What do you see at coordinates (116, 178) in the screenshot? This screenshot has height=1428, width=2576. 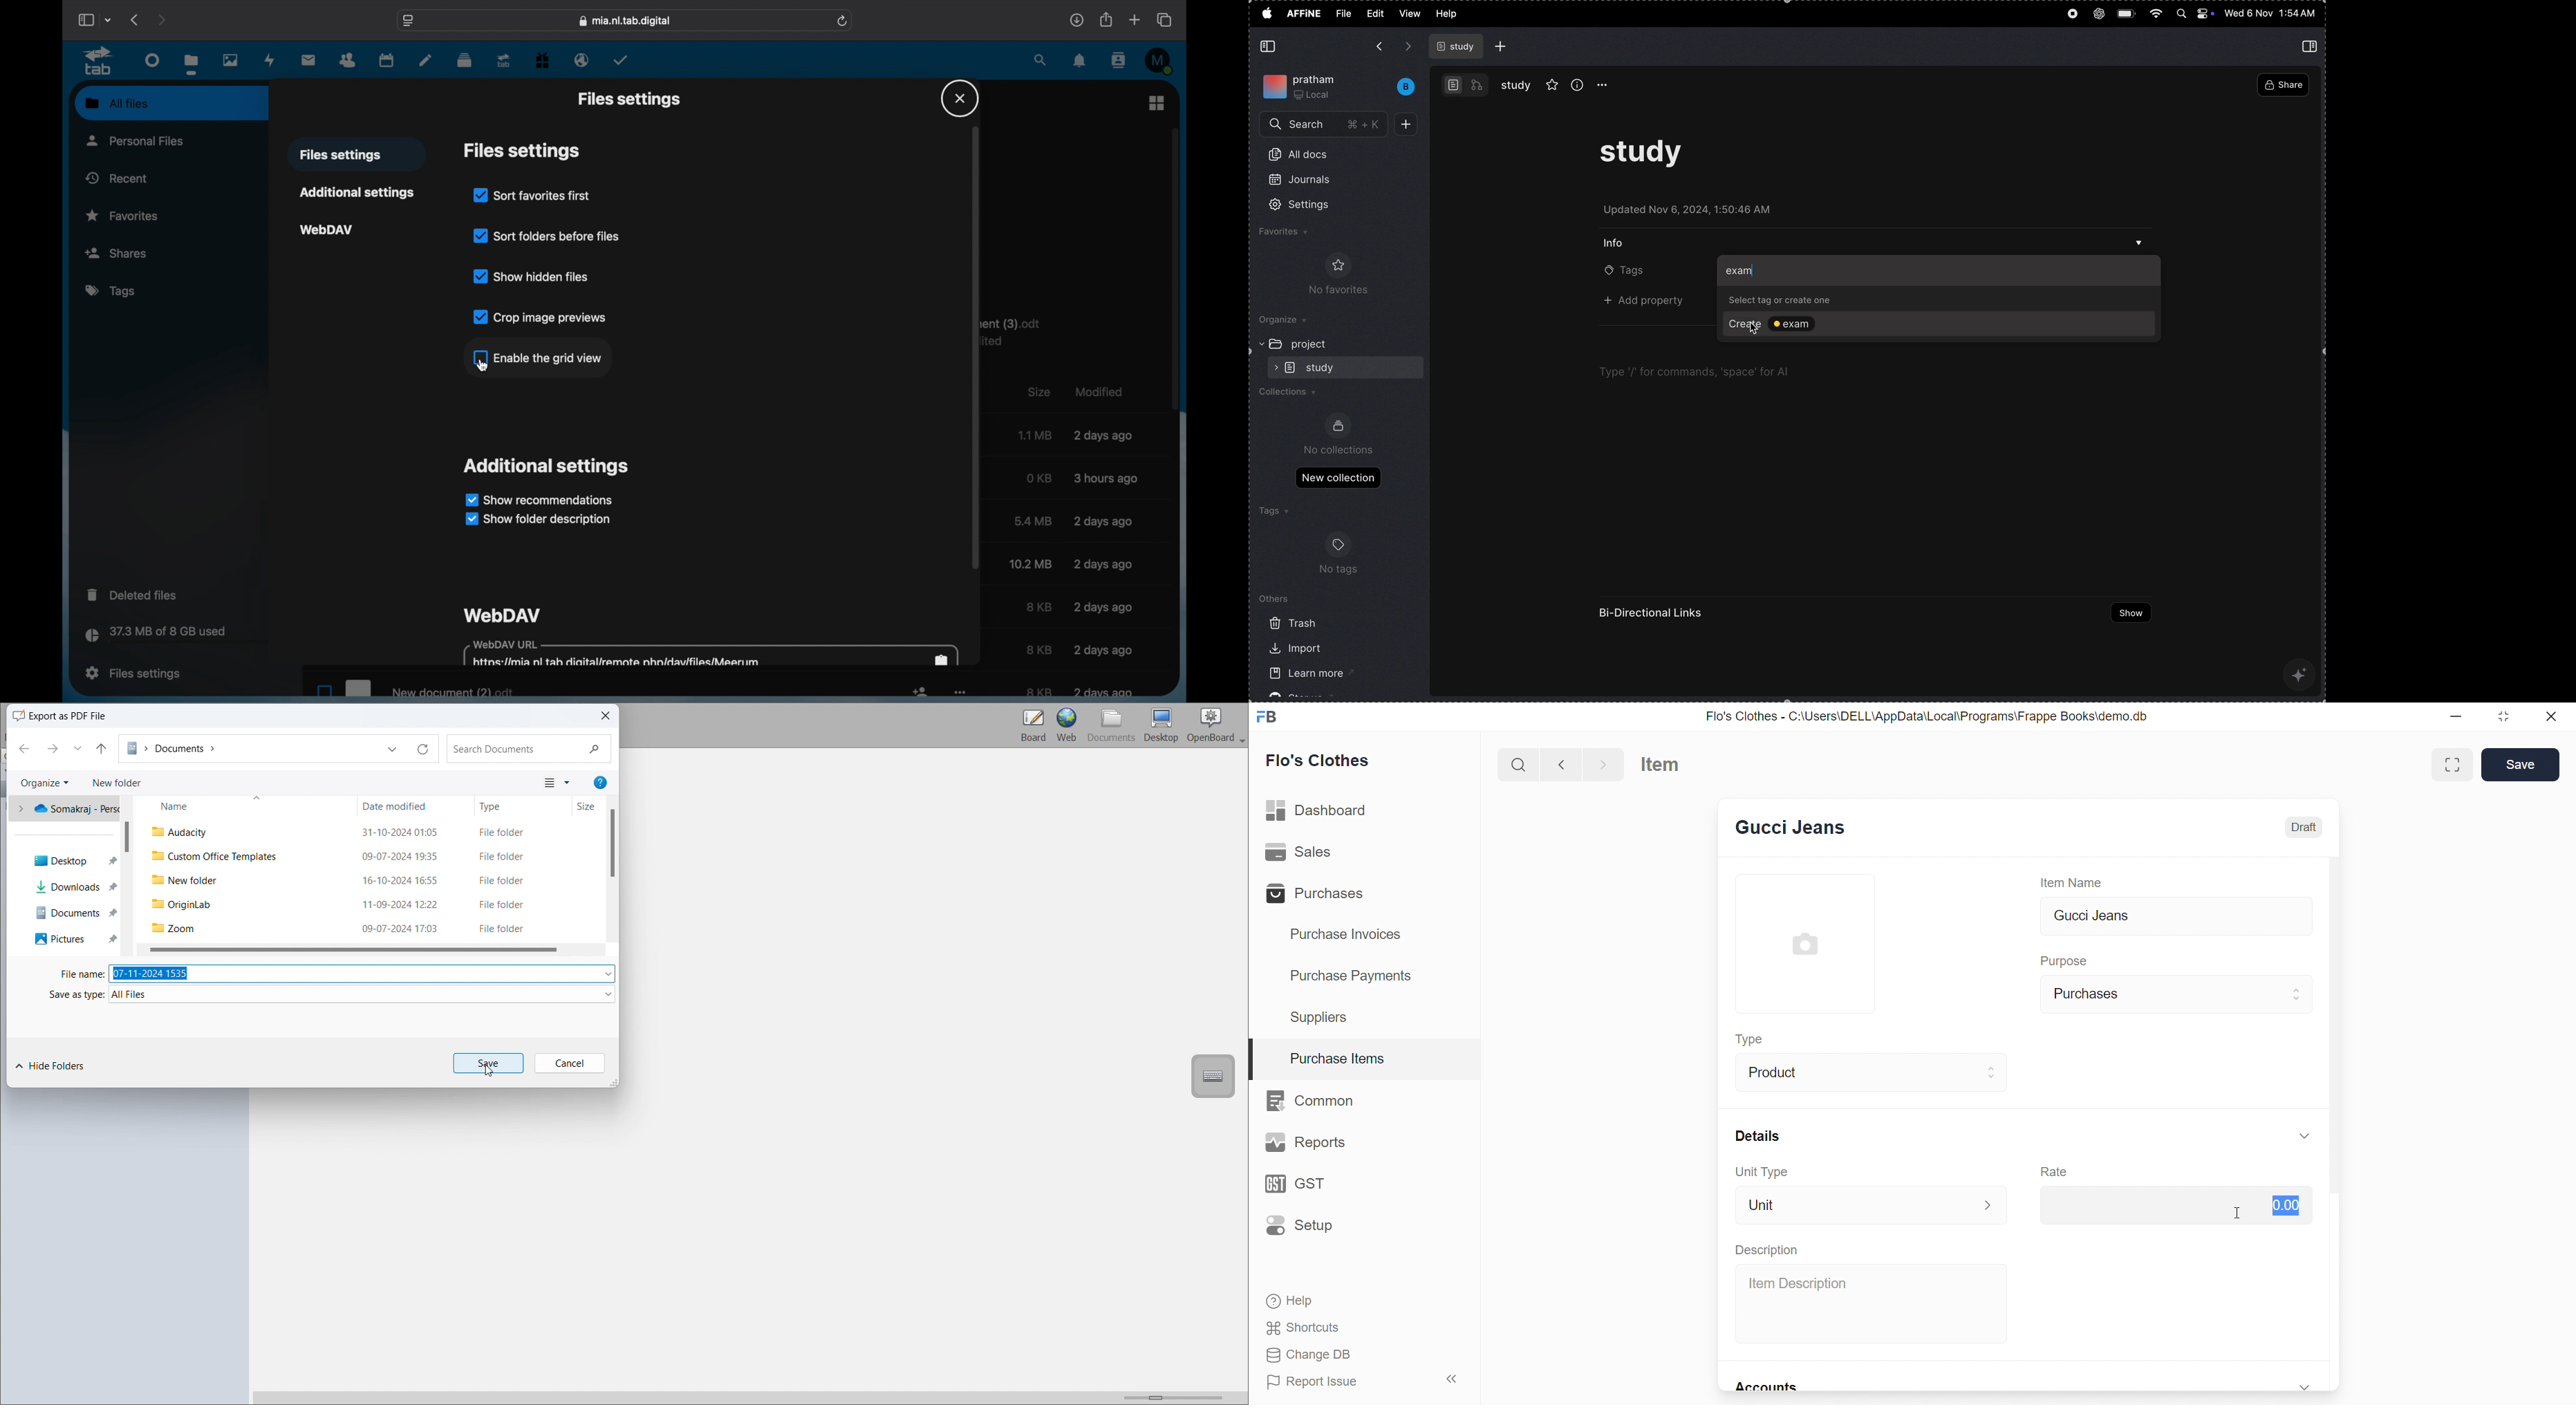 I see `recent` at bounding box center [116, 178].